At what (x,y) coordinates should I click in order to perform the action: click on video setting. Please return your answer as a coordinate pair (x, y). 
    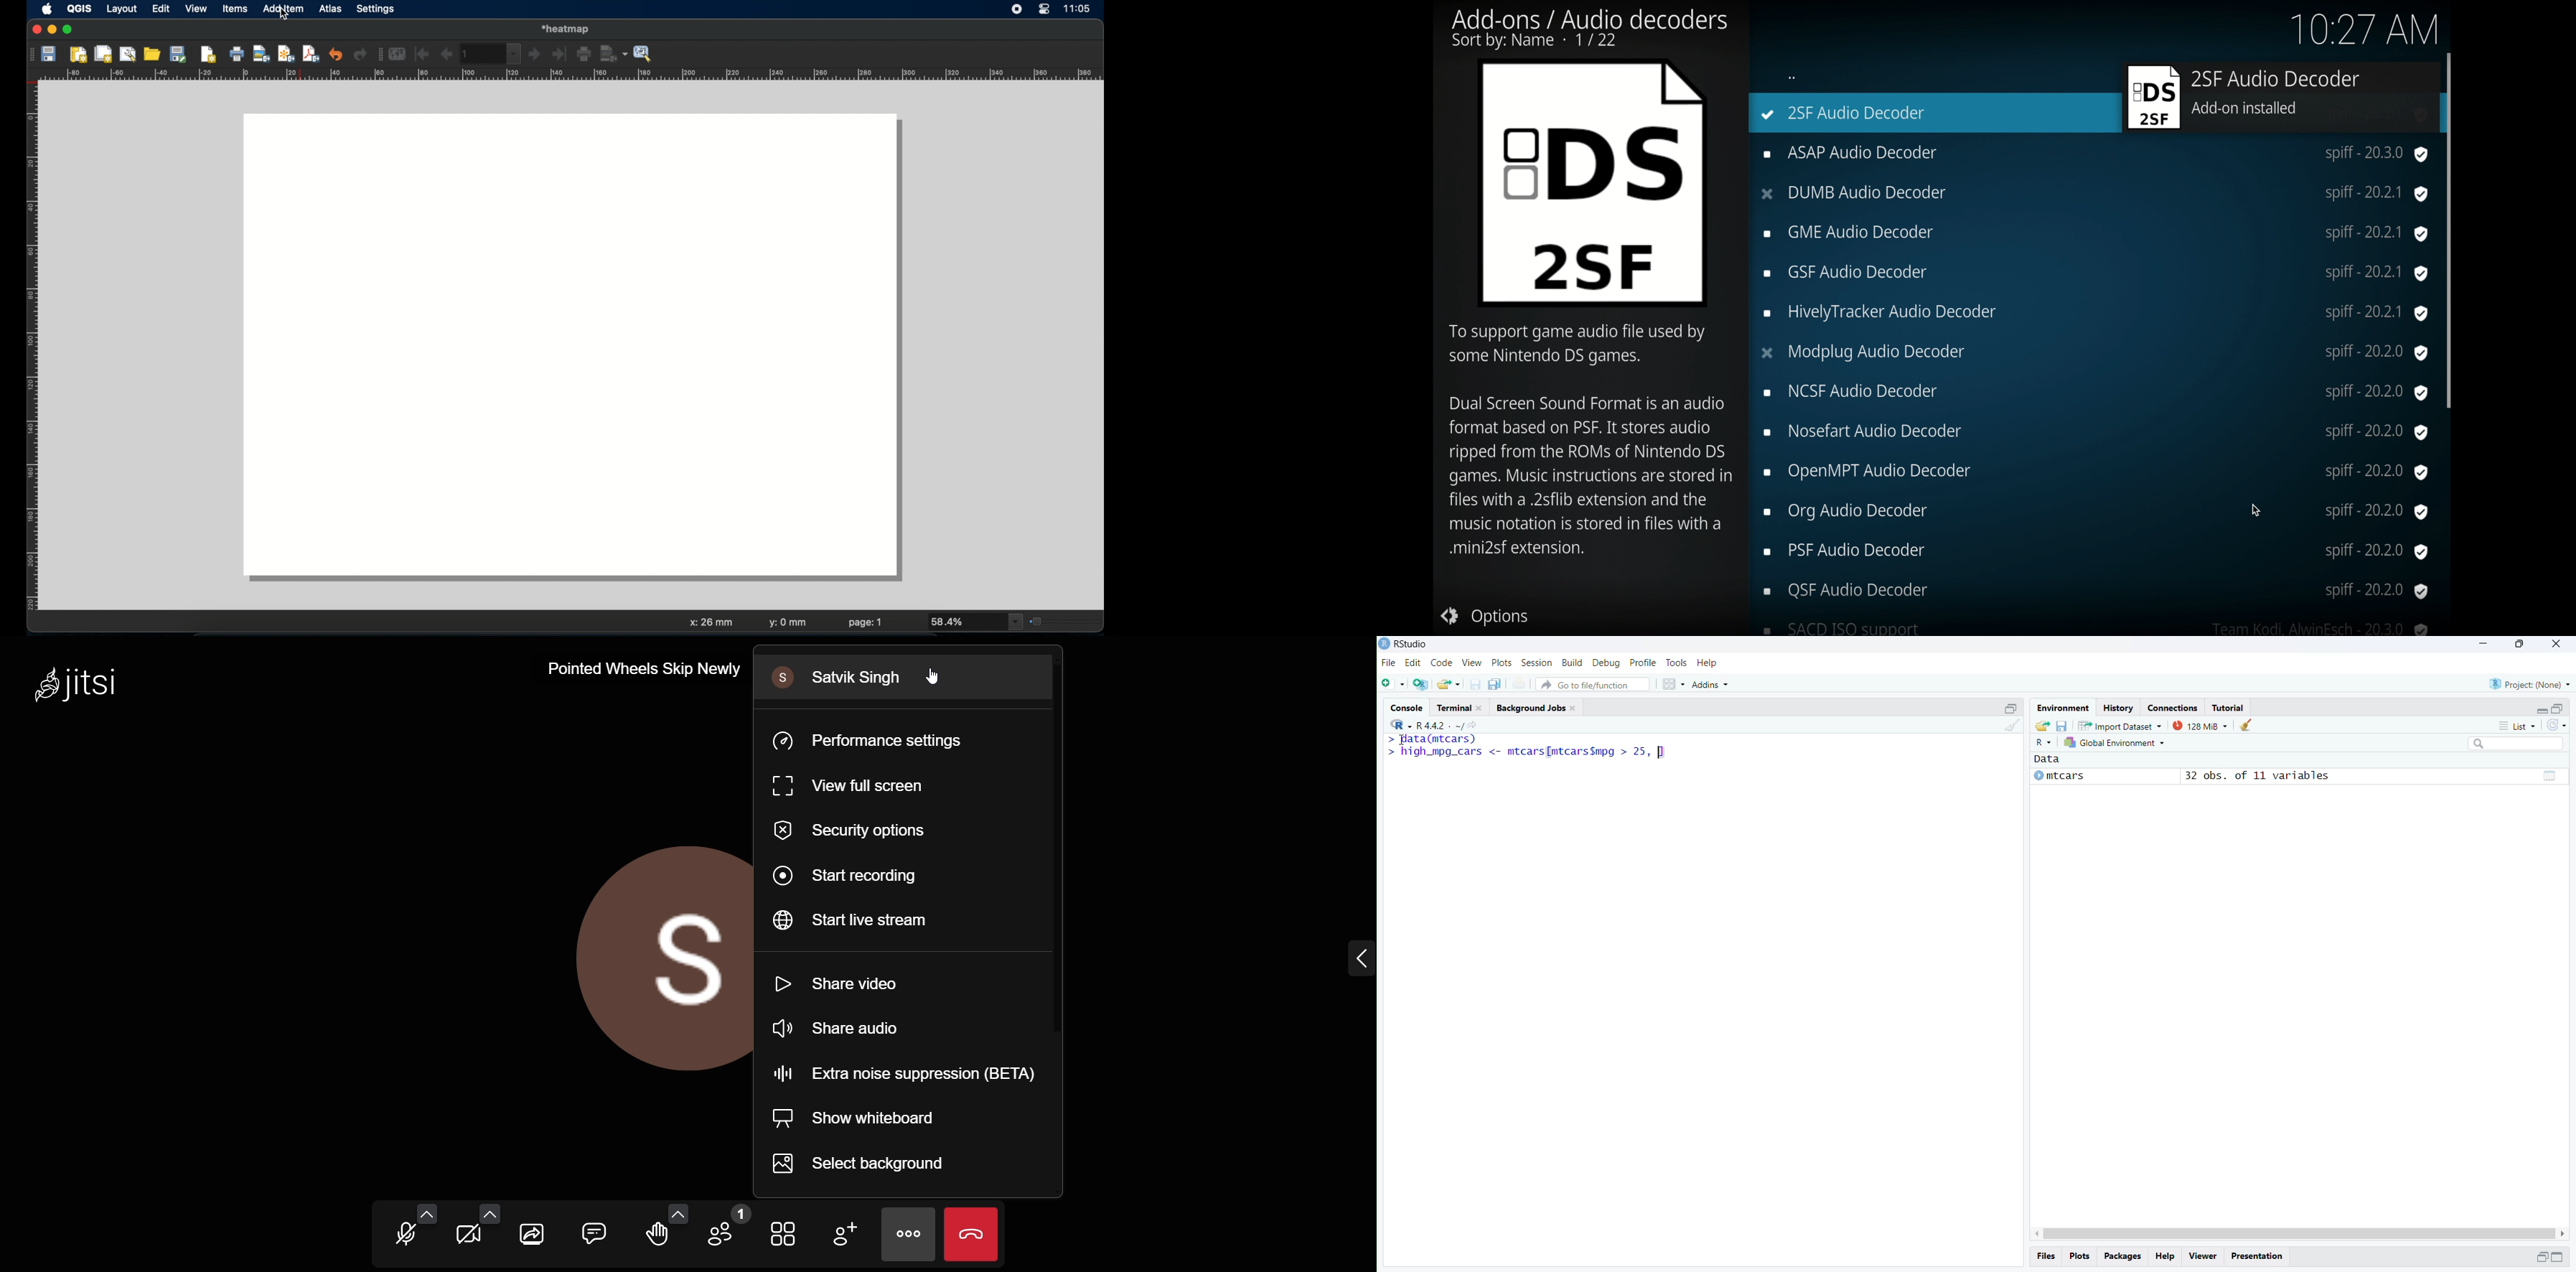
    Looking at the image, I should click on (492, 1212).